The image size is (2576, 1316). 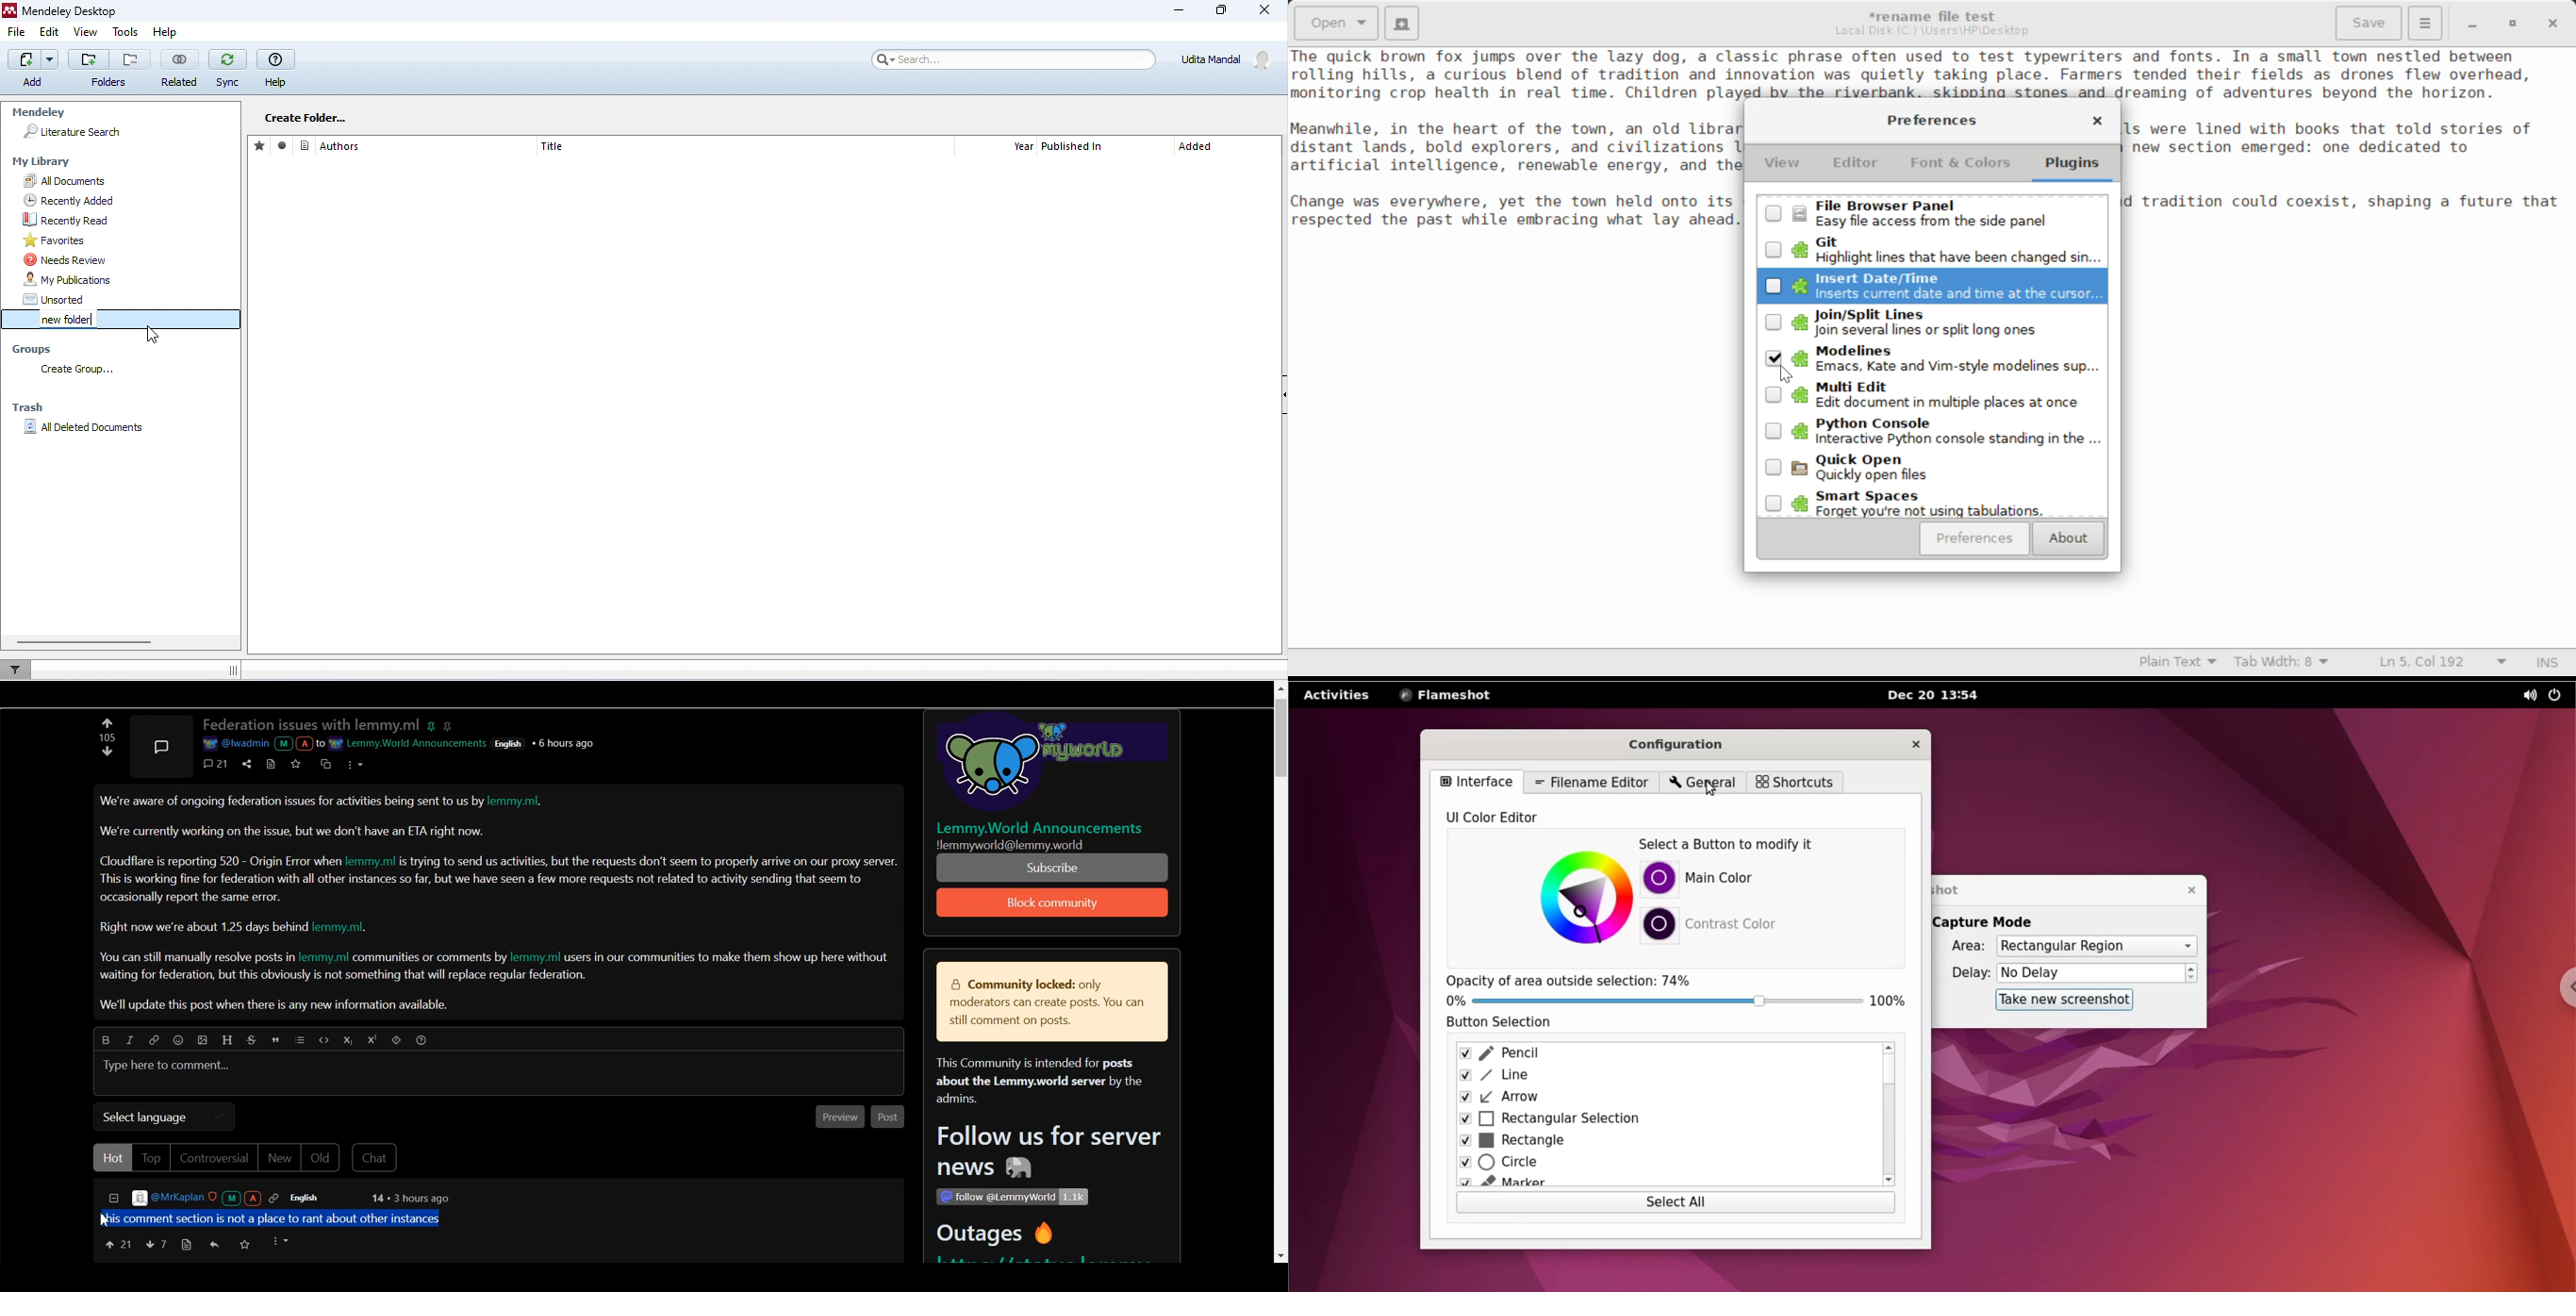 What do you see at coordinates (1741, 845) in the screenshot?
I see `select a button to modify it` at bounding box center [1741, 845].